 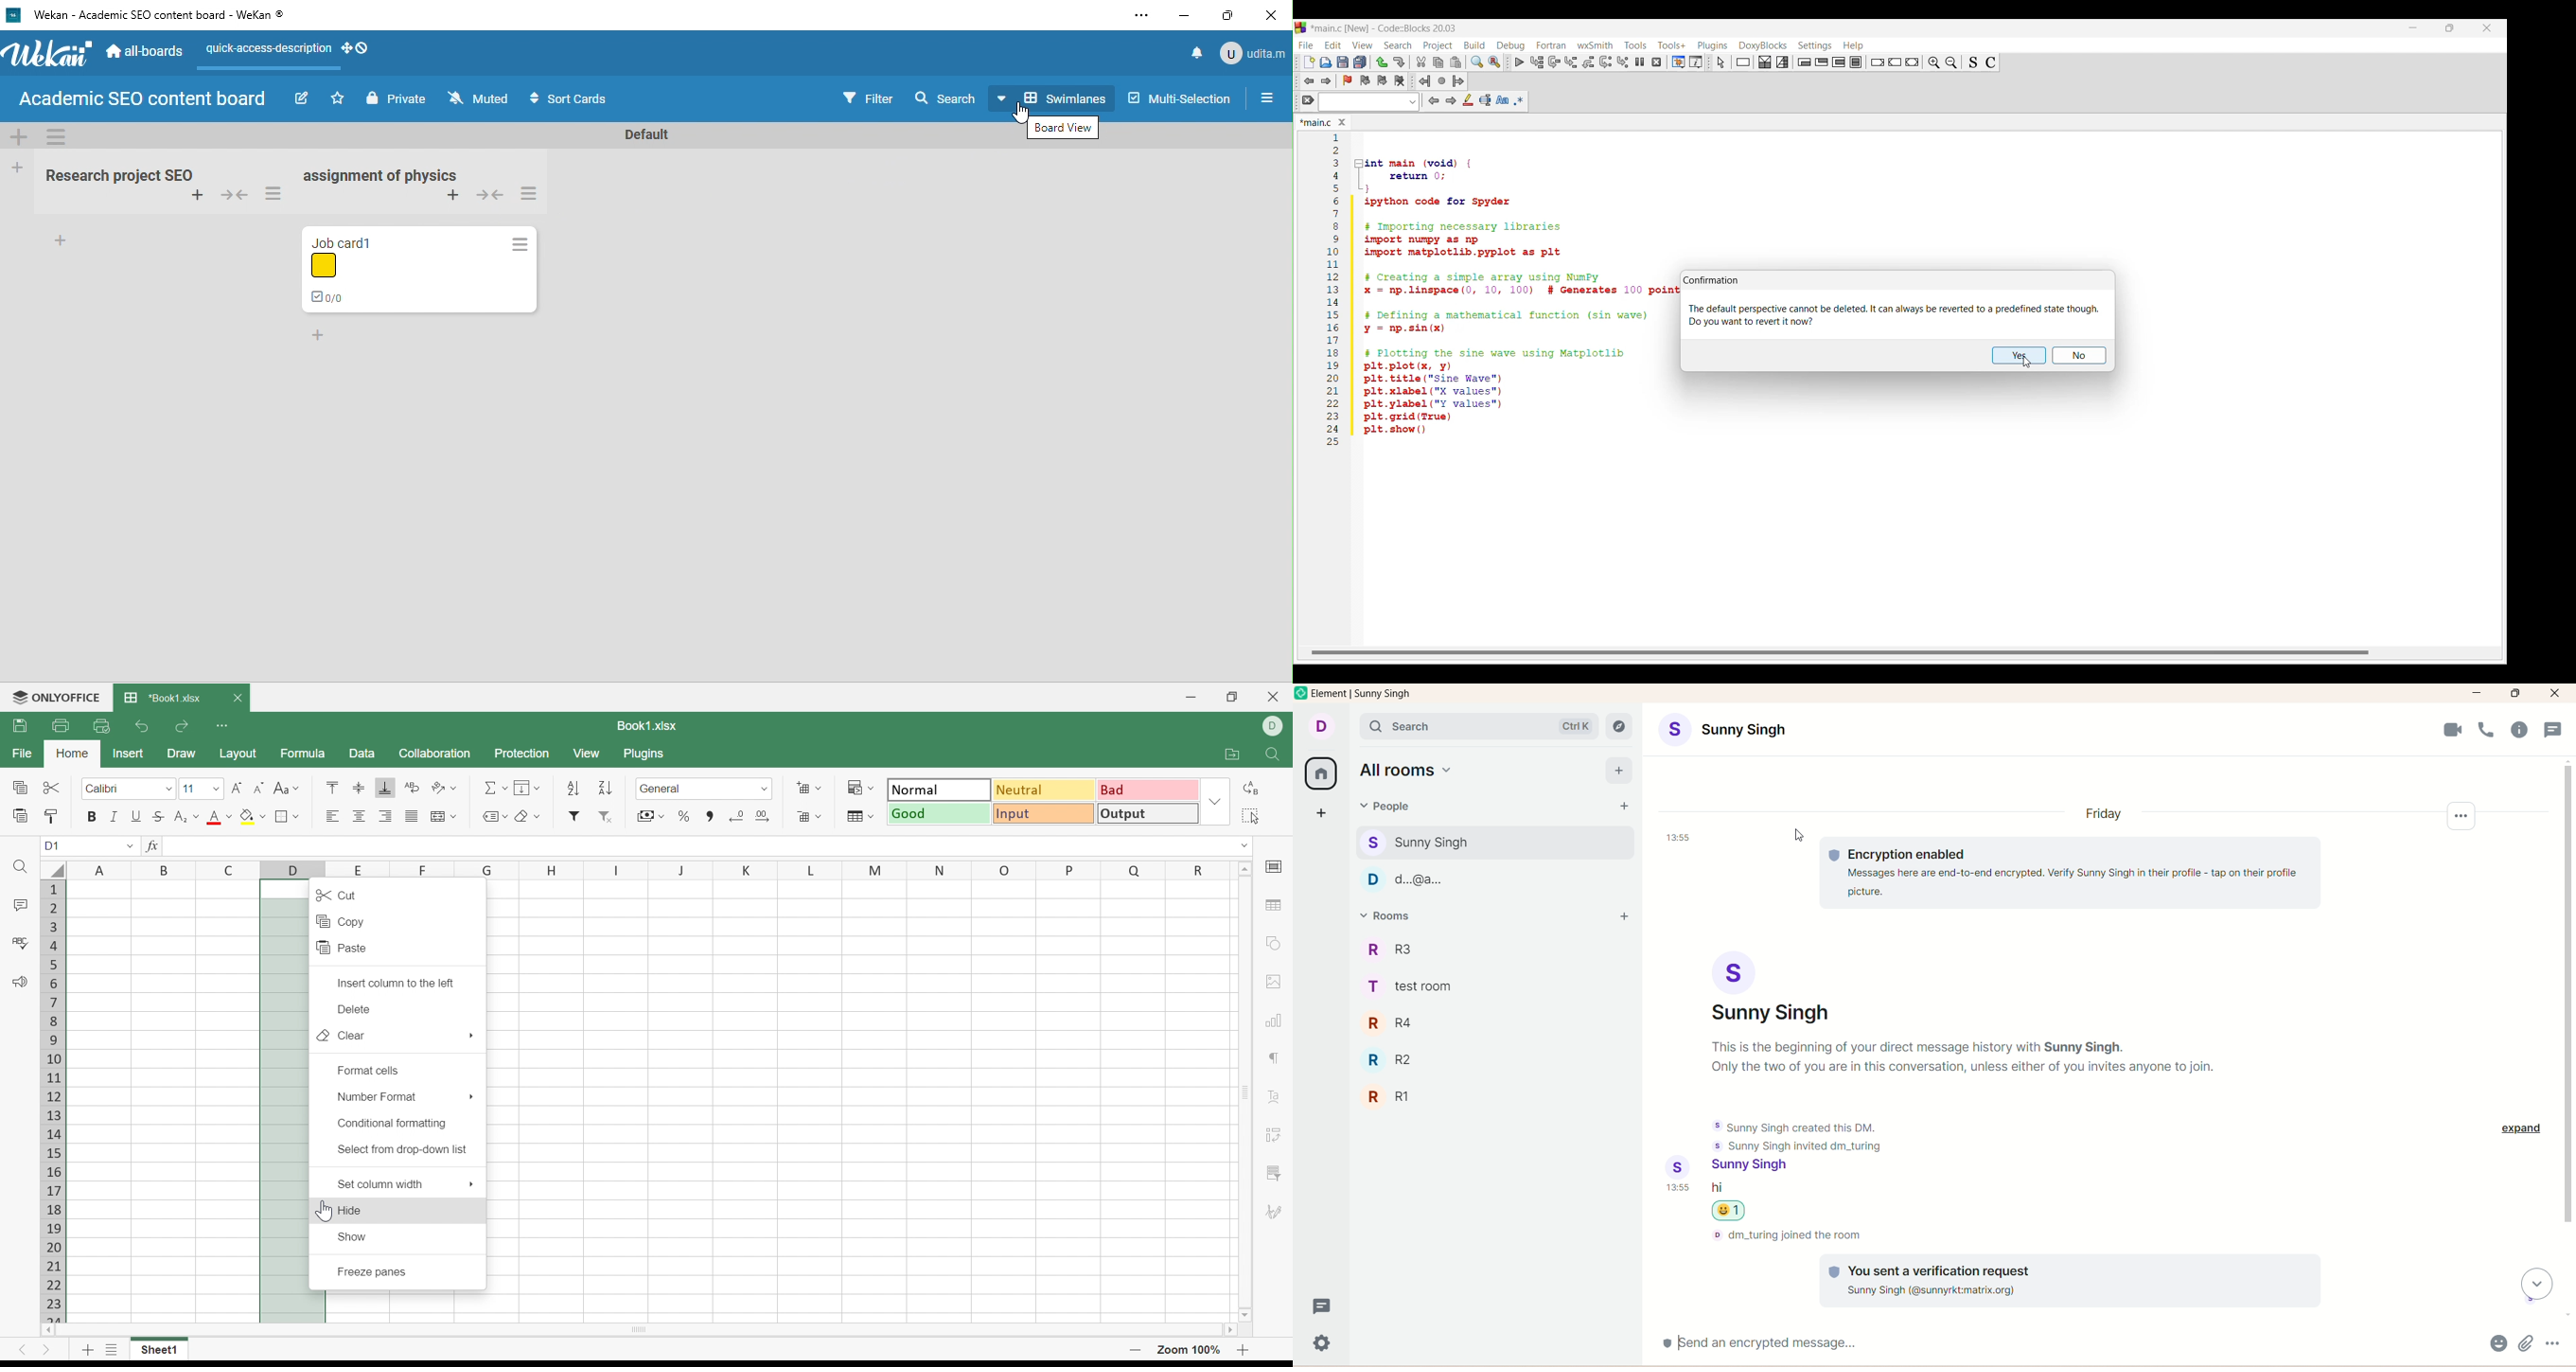 I want to click on Cursor, so click(x=1799, y=835).